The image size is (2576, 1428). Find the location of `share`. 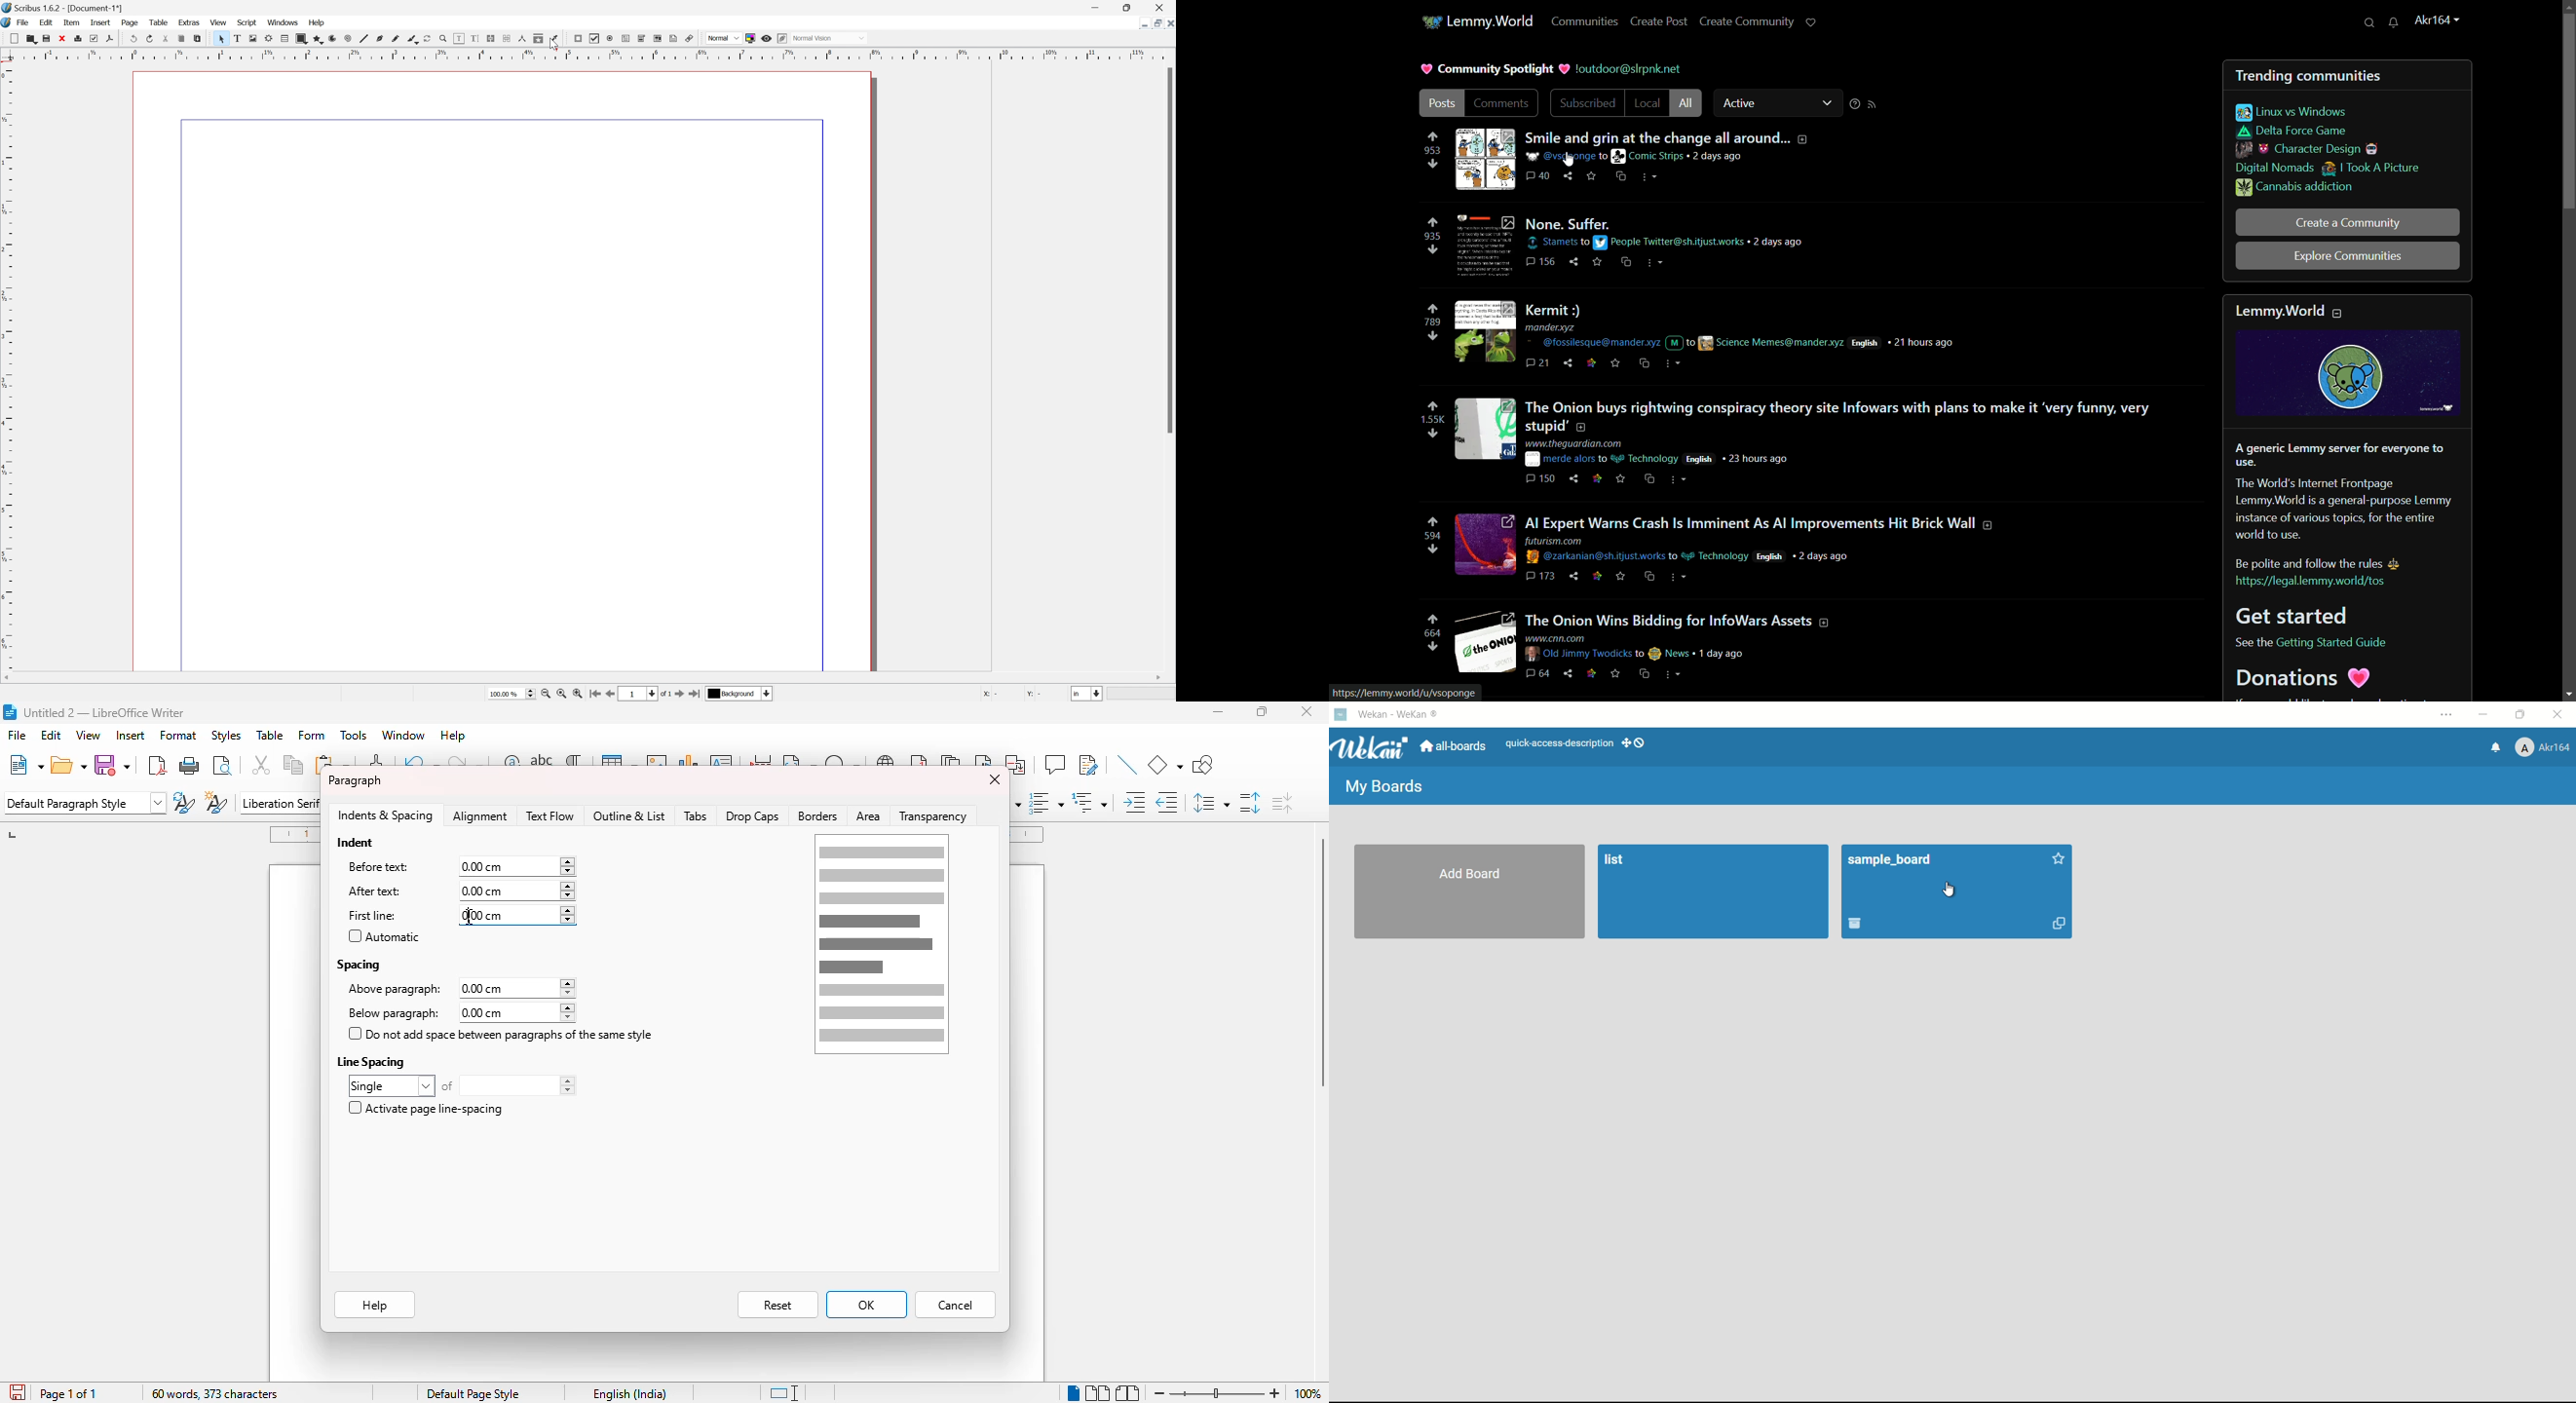

share is located at coordinates (1567, 363).